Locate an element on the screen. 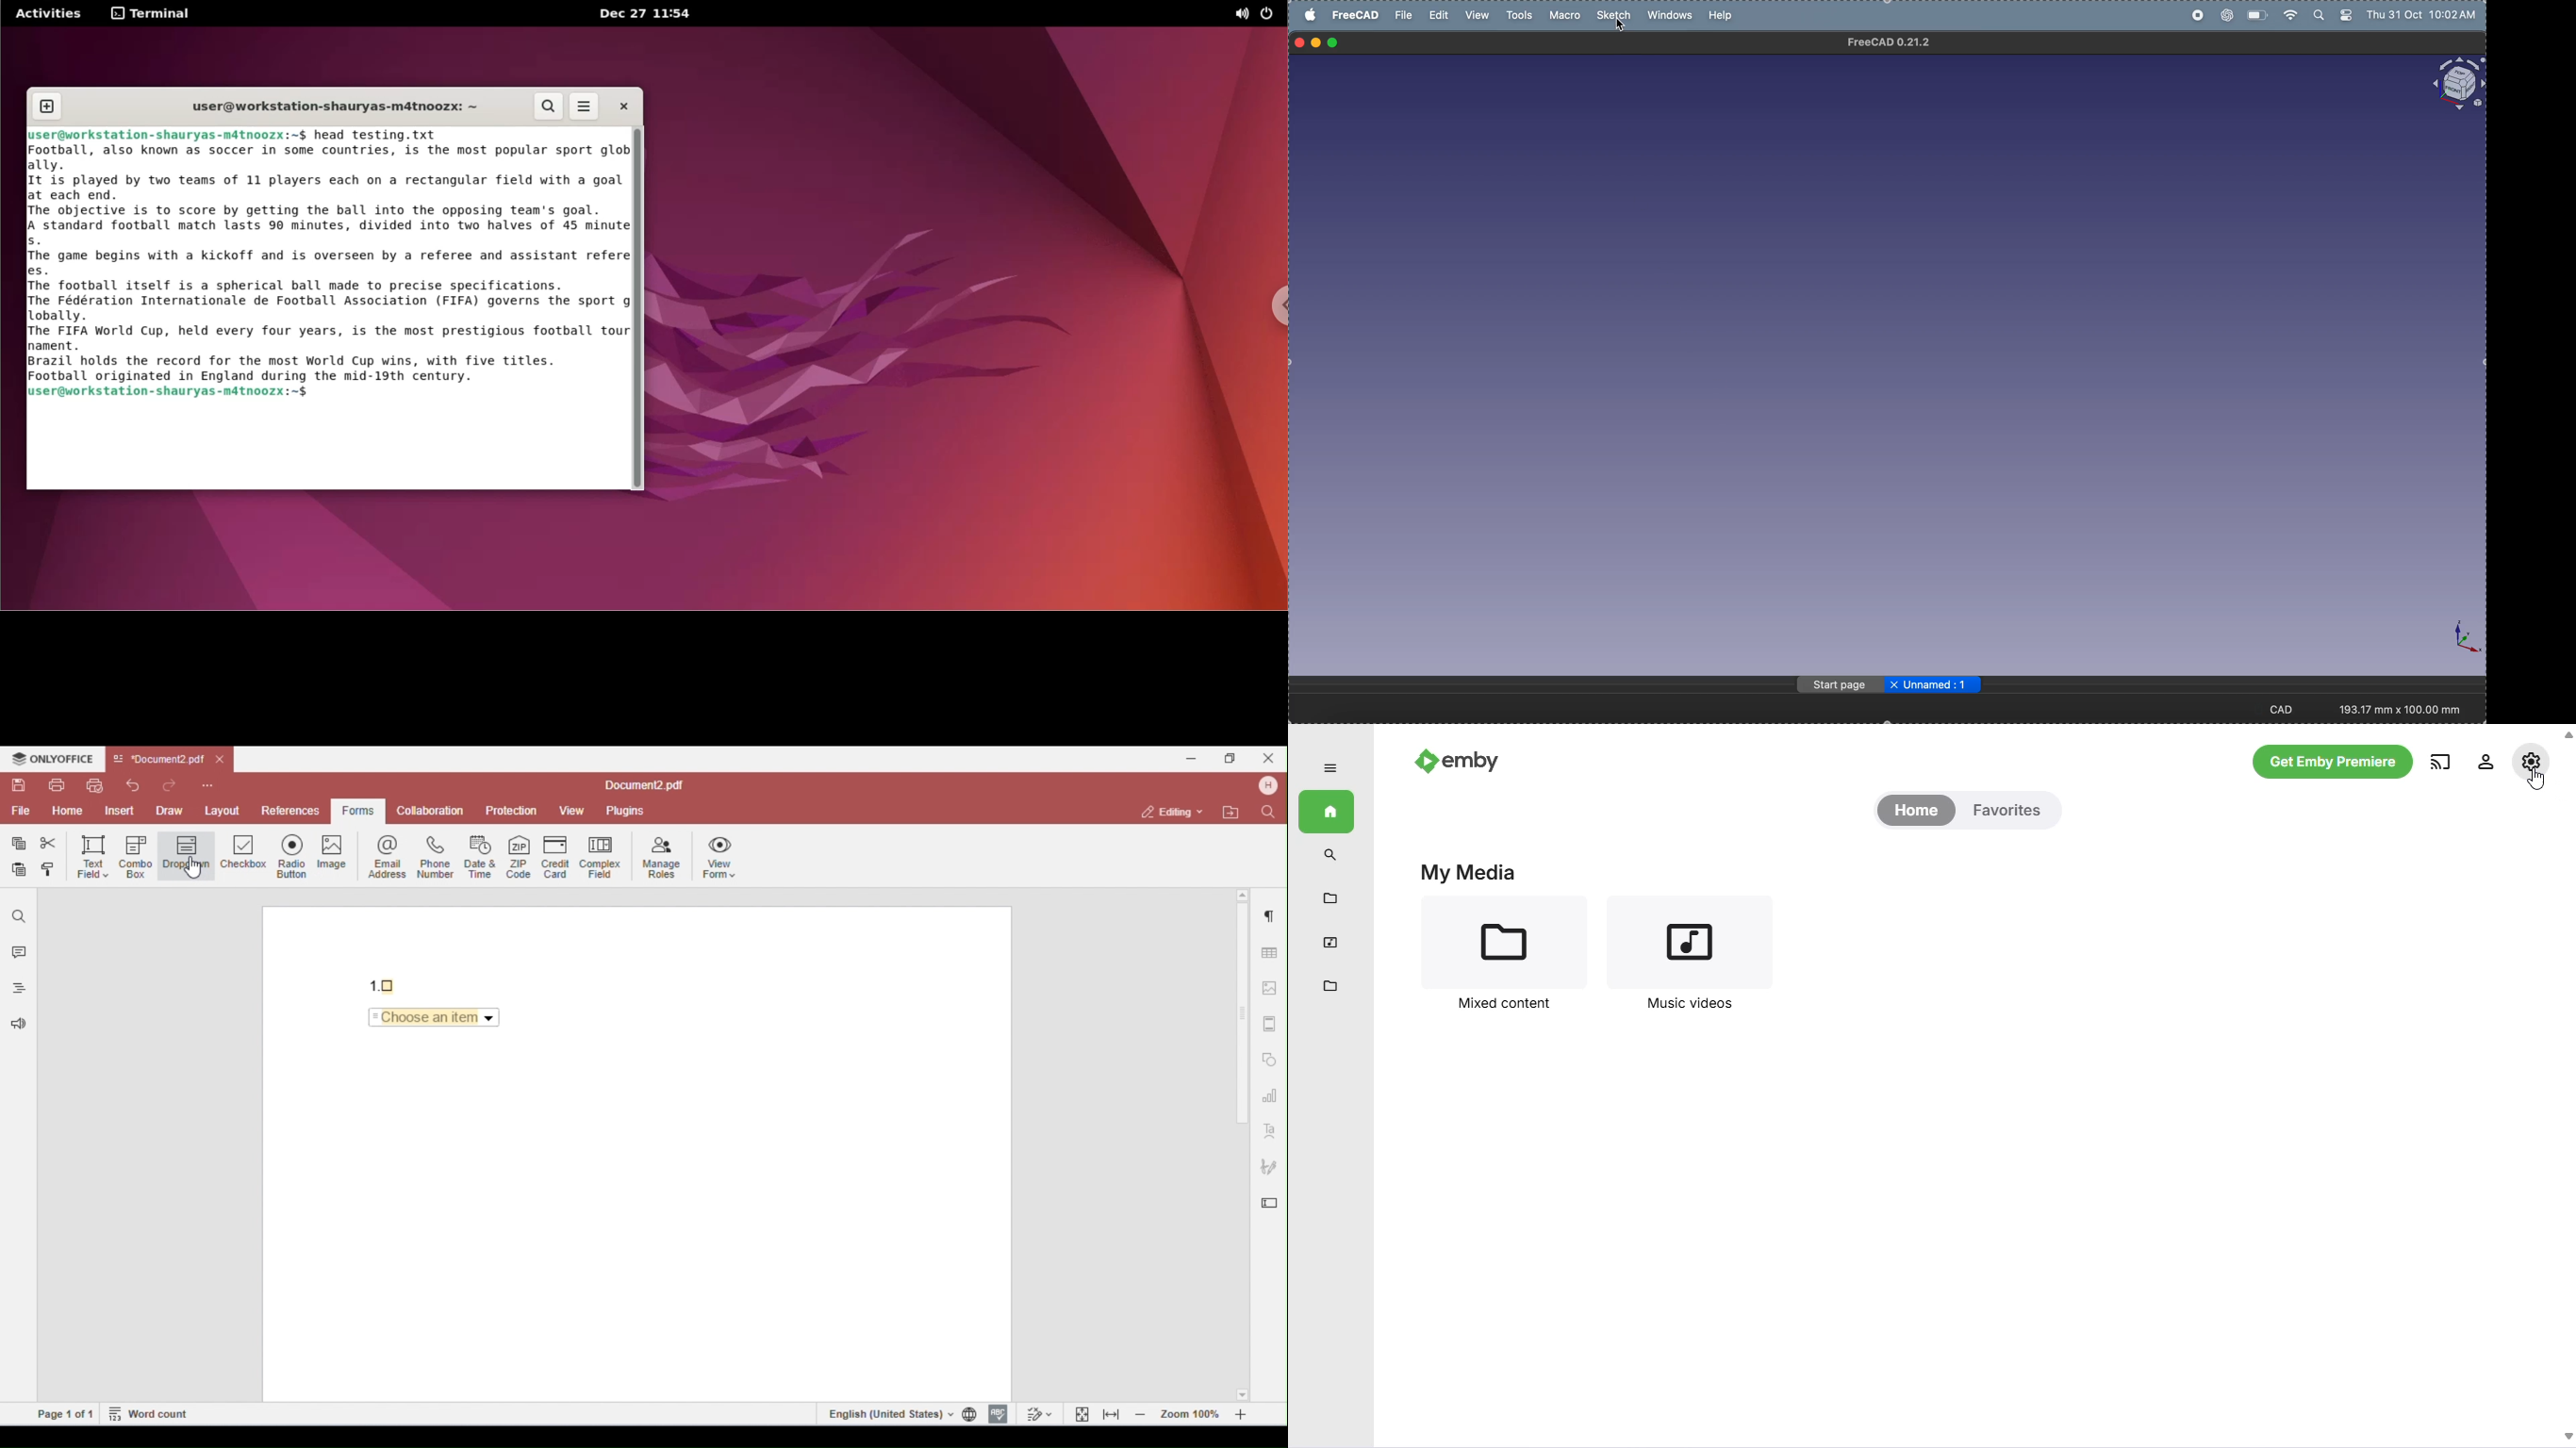 The height and width of the screenshot is (1456, 2576). close is located at coordinates (625, 106).